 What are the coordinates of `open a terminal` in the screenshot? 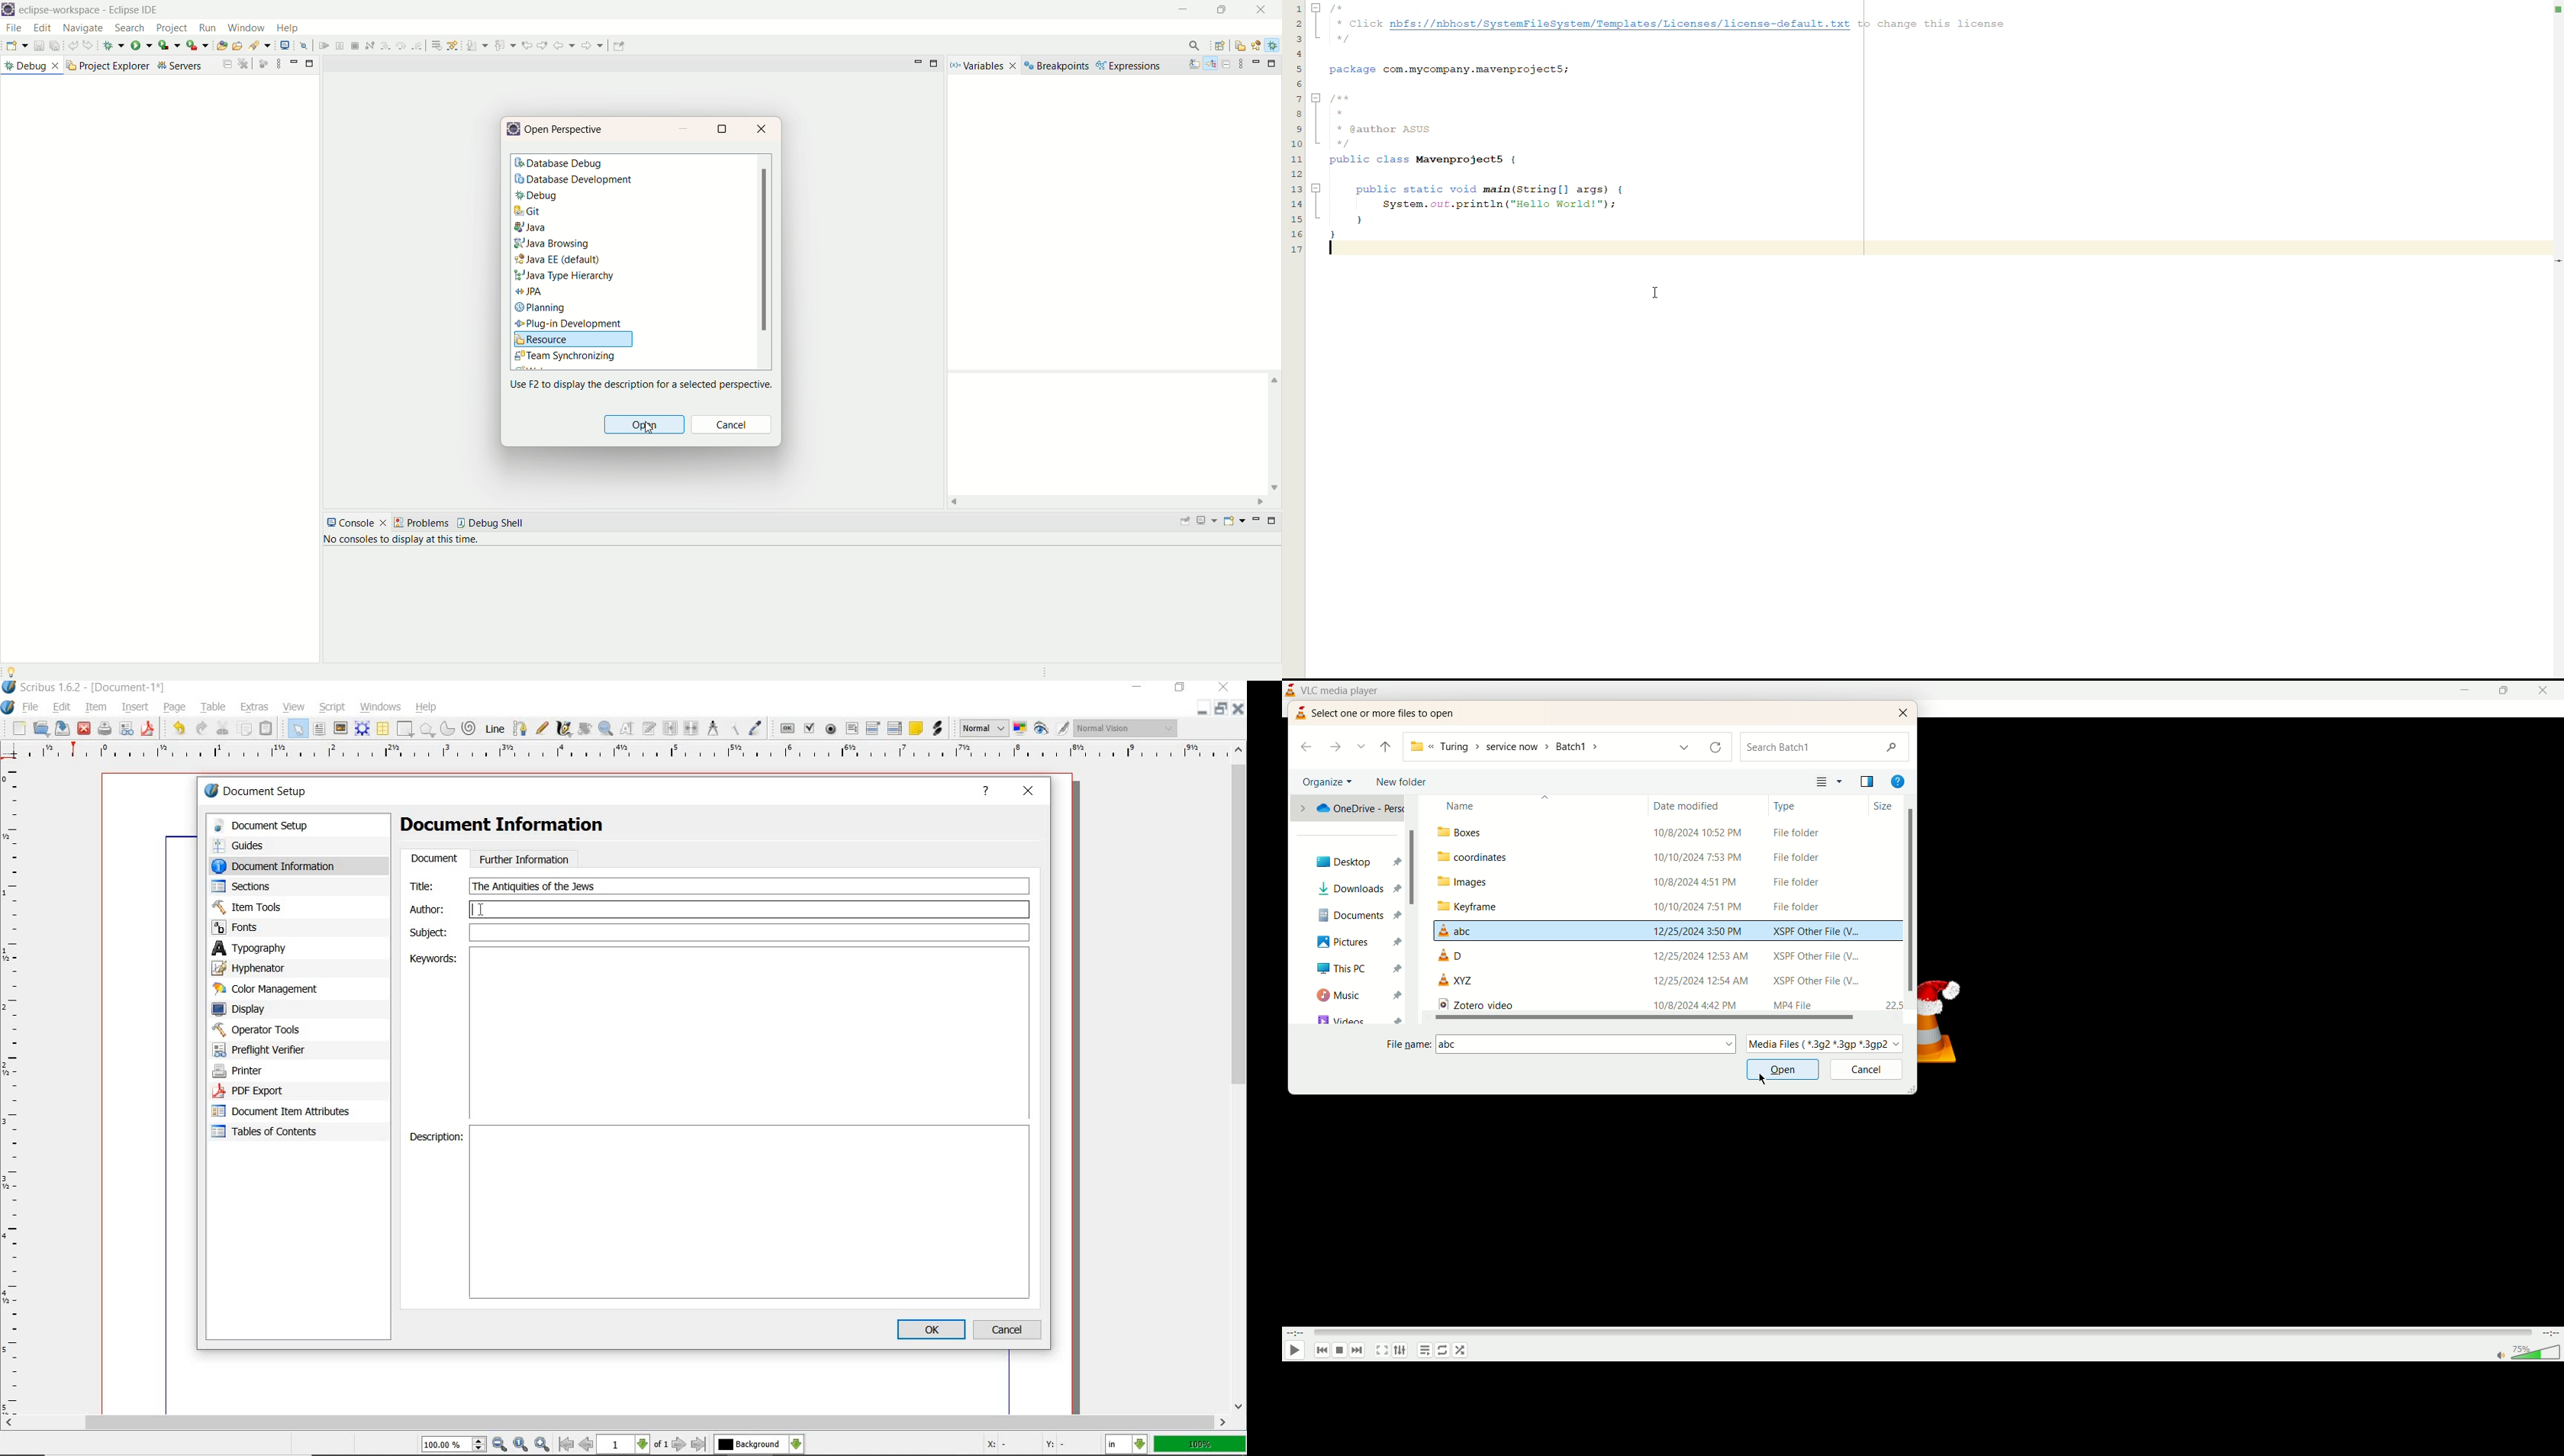 It's located at (381, 45).